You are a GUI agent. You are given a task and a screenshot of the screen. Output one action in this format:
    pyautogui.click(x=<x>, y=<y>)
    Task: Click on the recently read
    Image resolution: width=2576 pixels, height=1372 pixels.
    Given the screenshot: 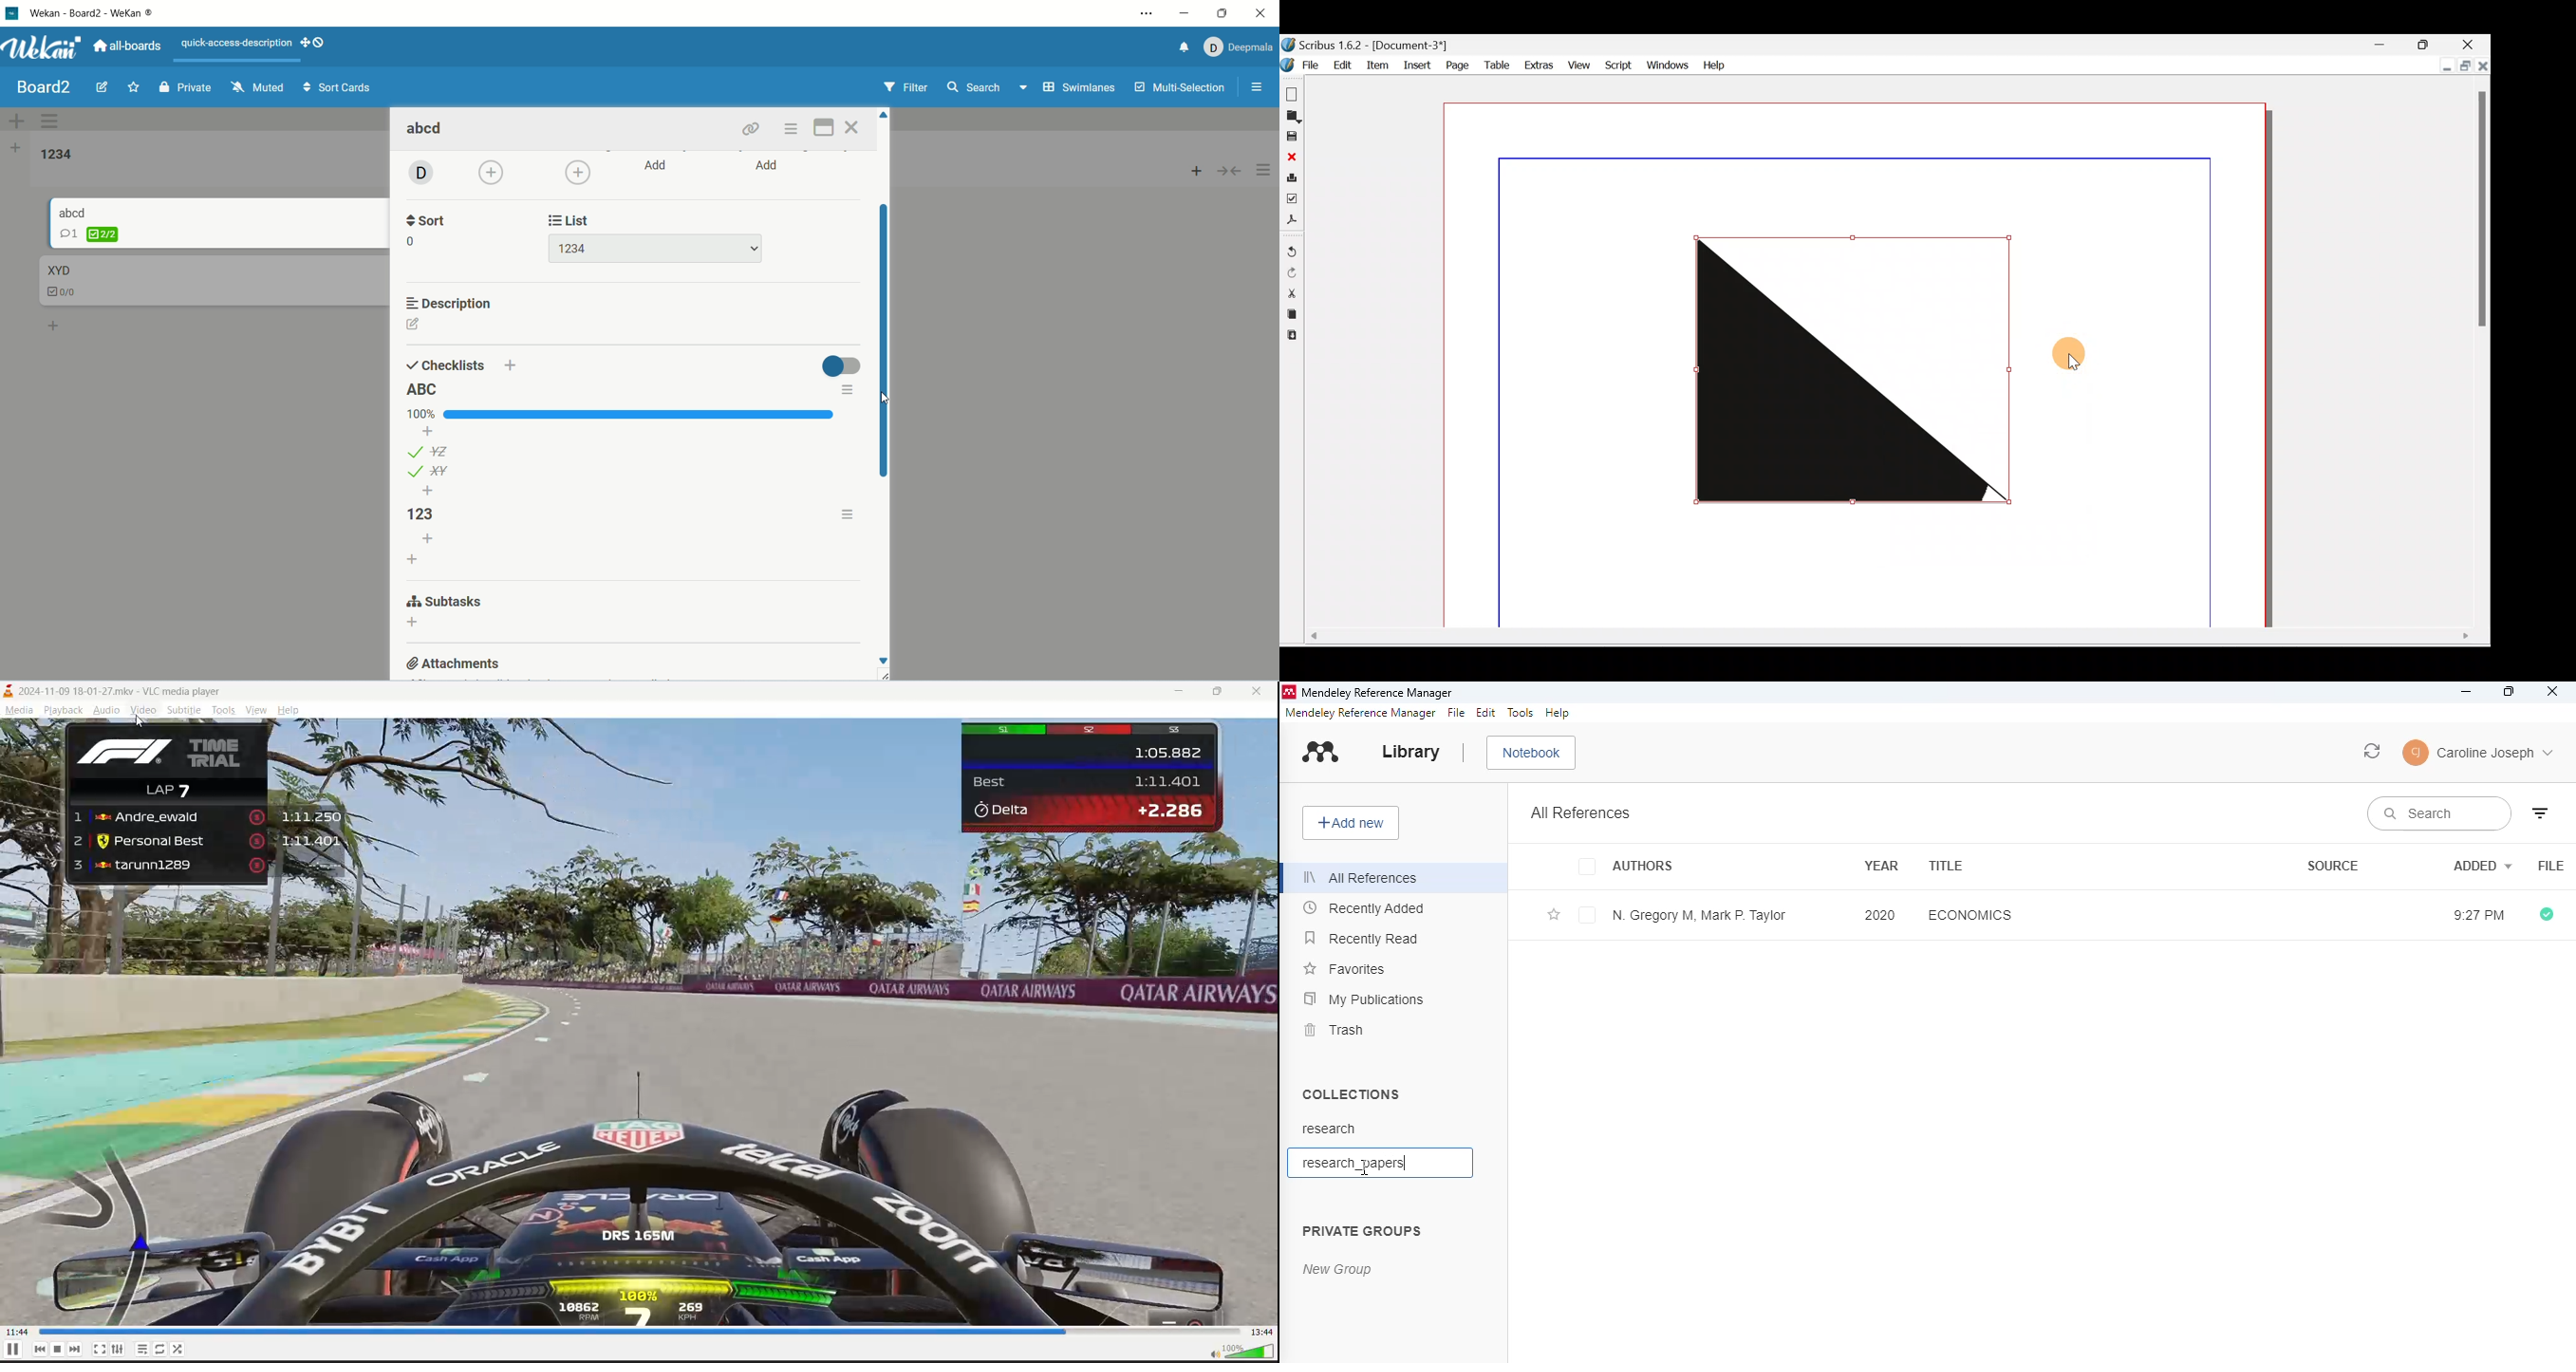 What is the action you would take?
    pyautogui.click(x=1362, y=938)
    